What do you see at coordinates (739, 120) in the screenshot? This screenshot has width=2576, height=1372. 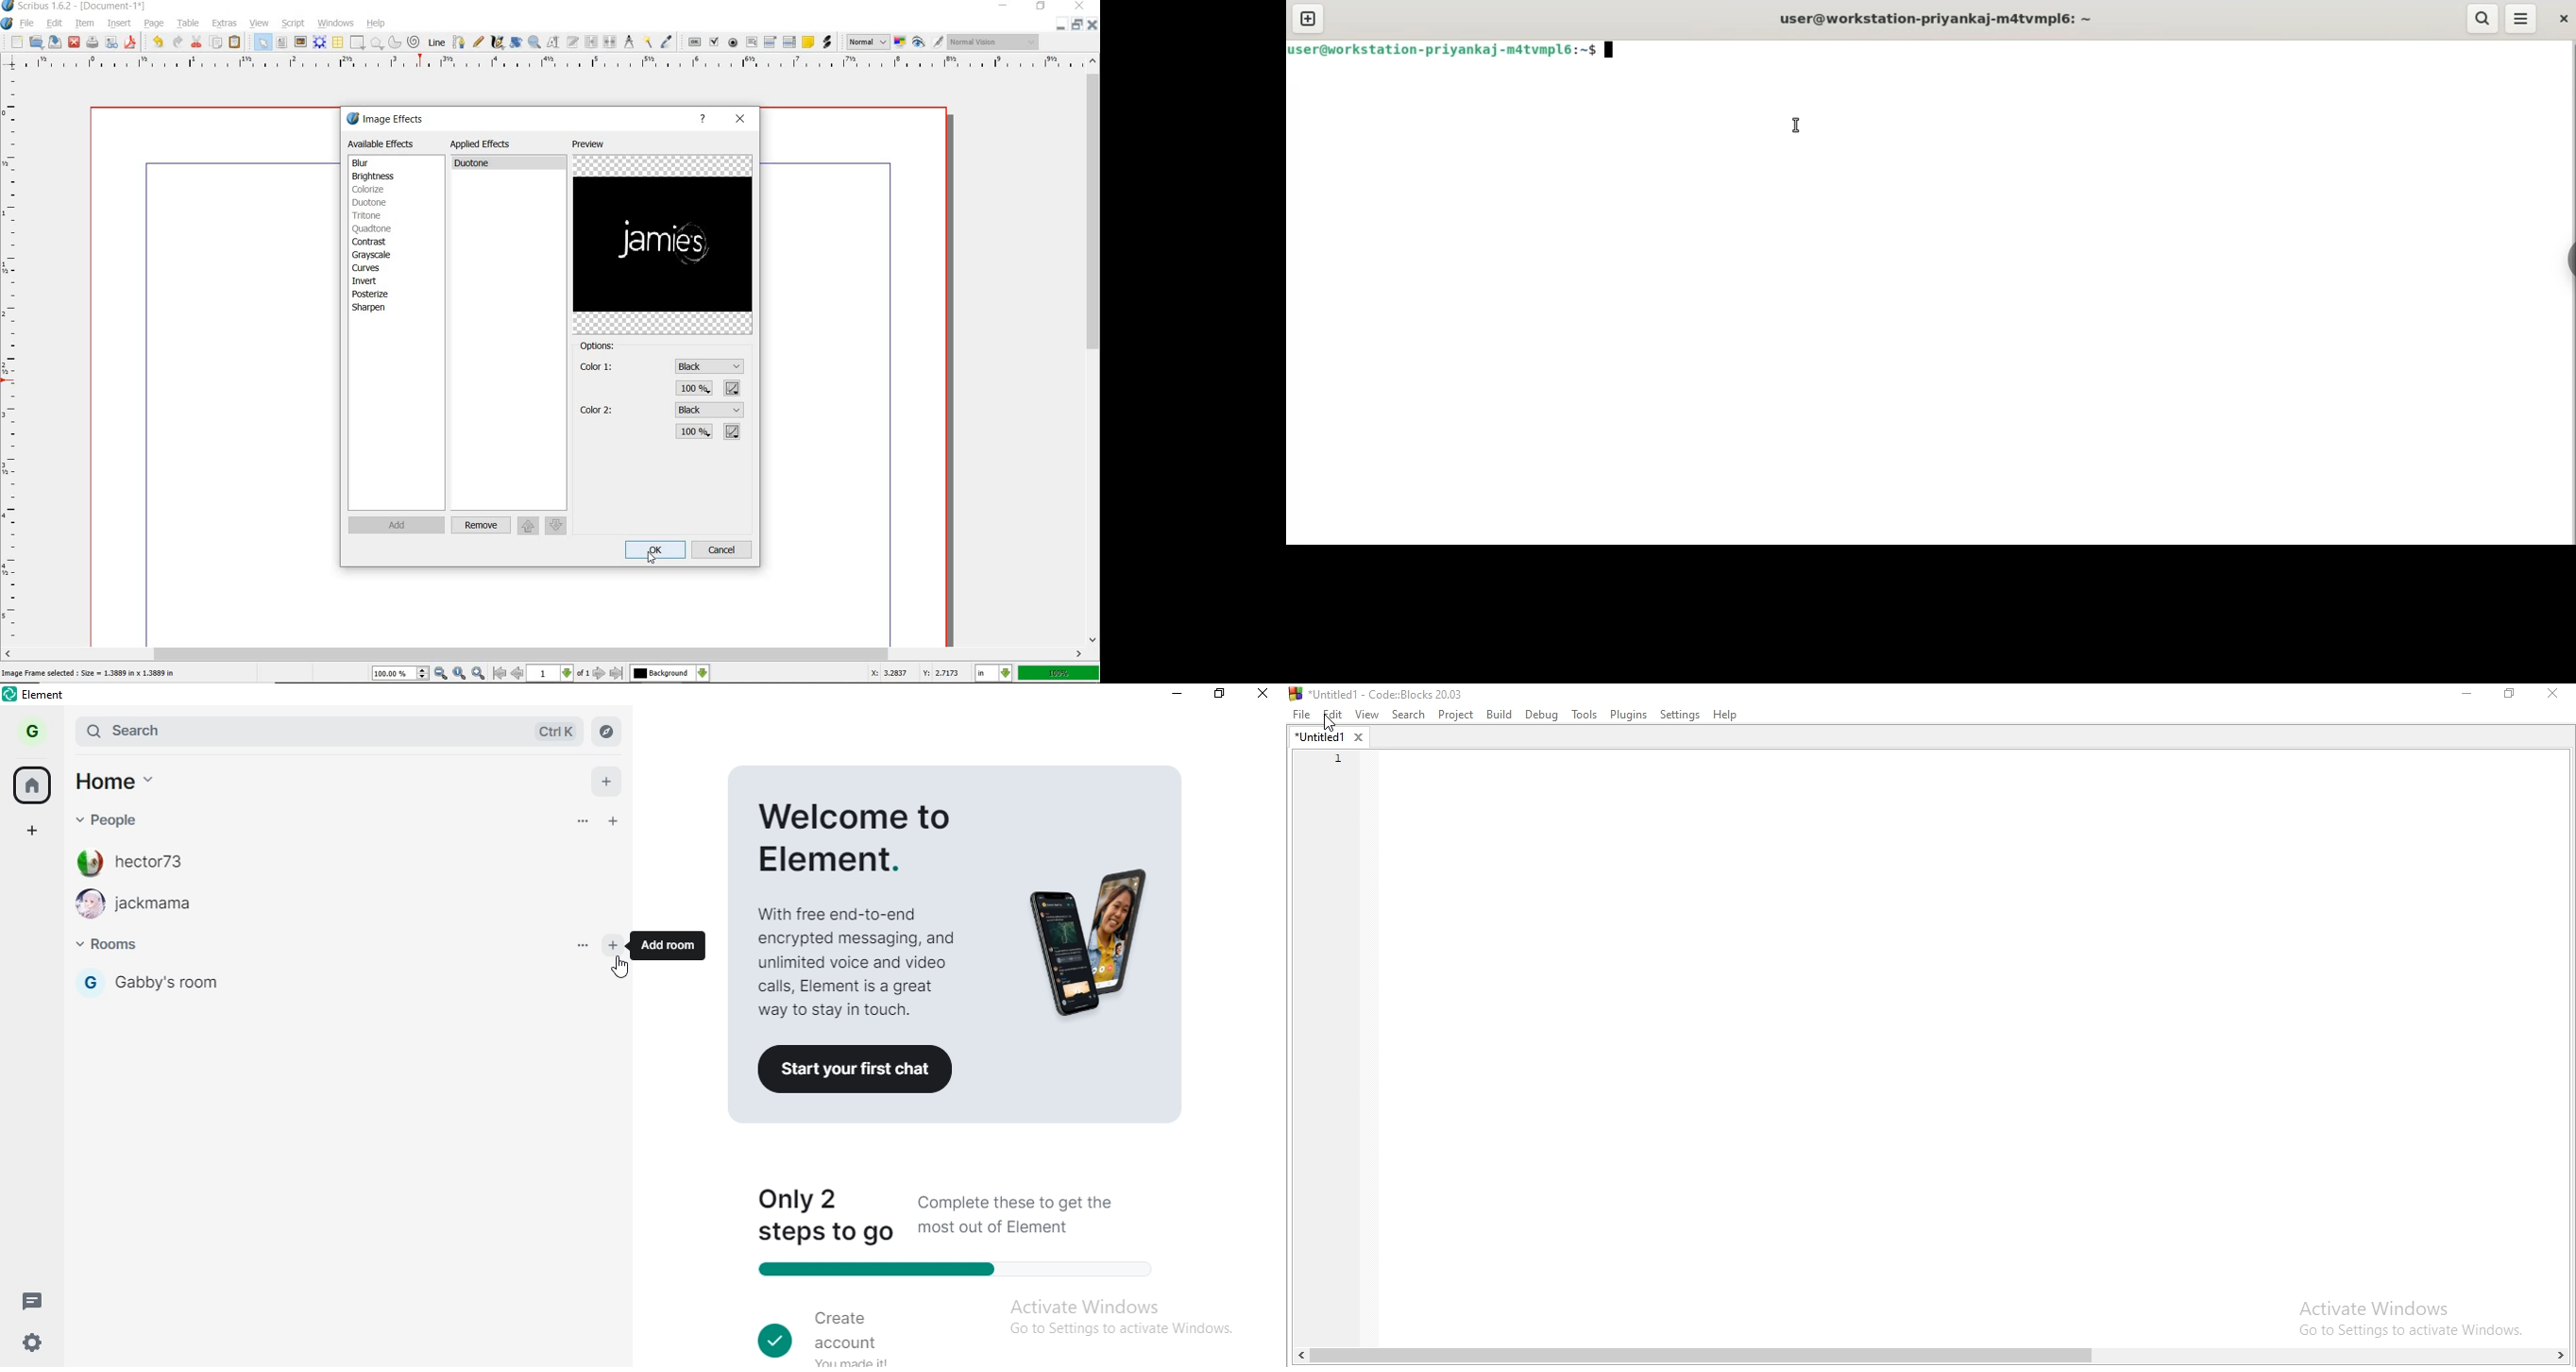 I see `close` at bounding box center [739, 120].